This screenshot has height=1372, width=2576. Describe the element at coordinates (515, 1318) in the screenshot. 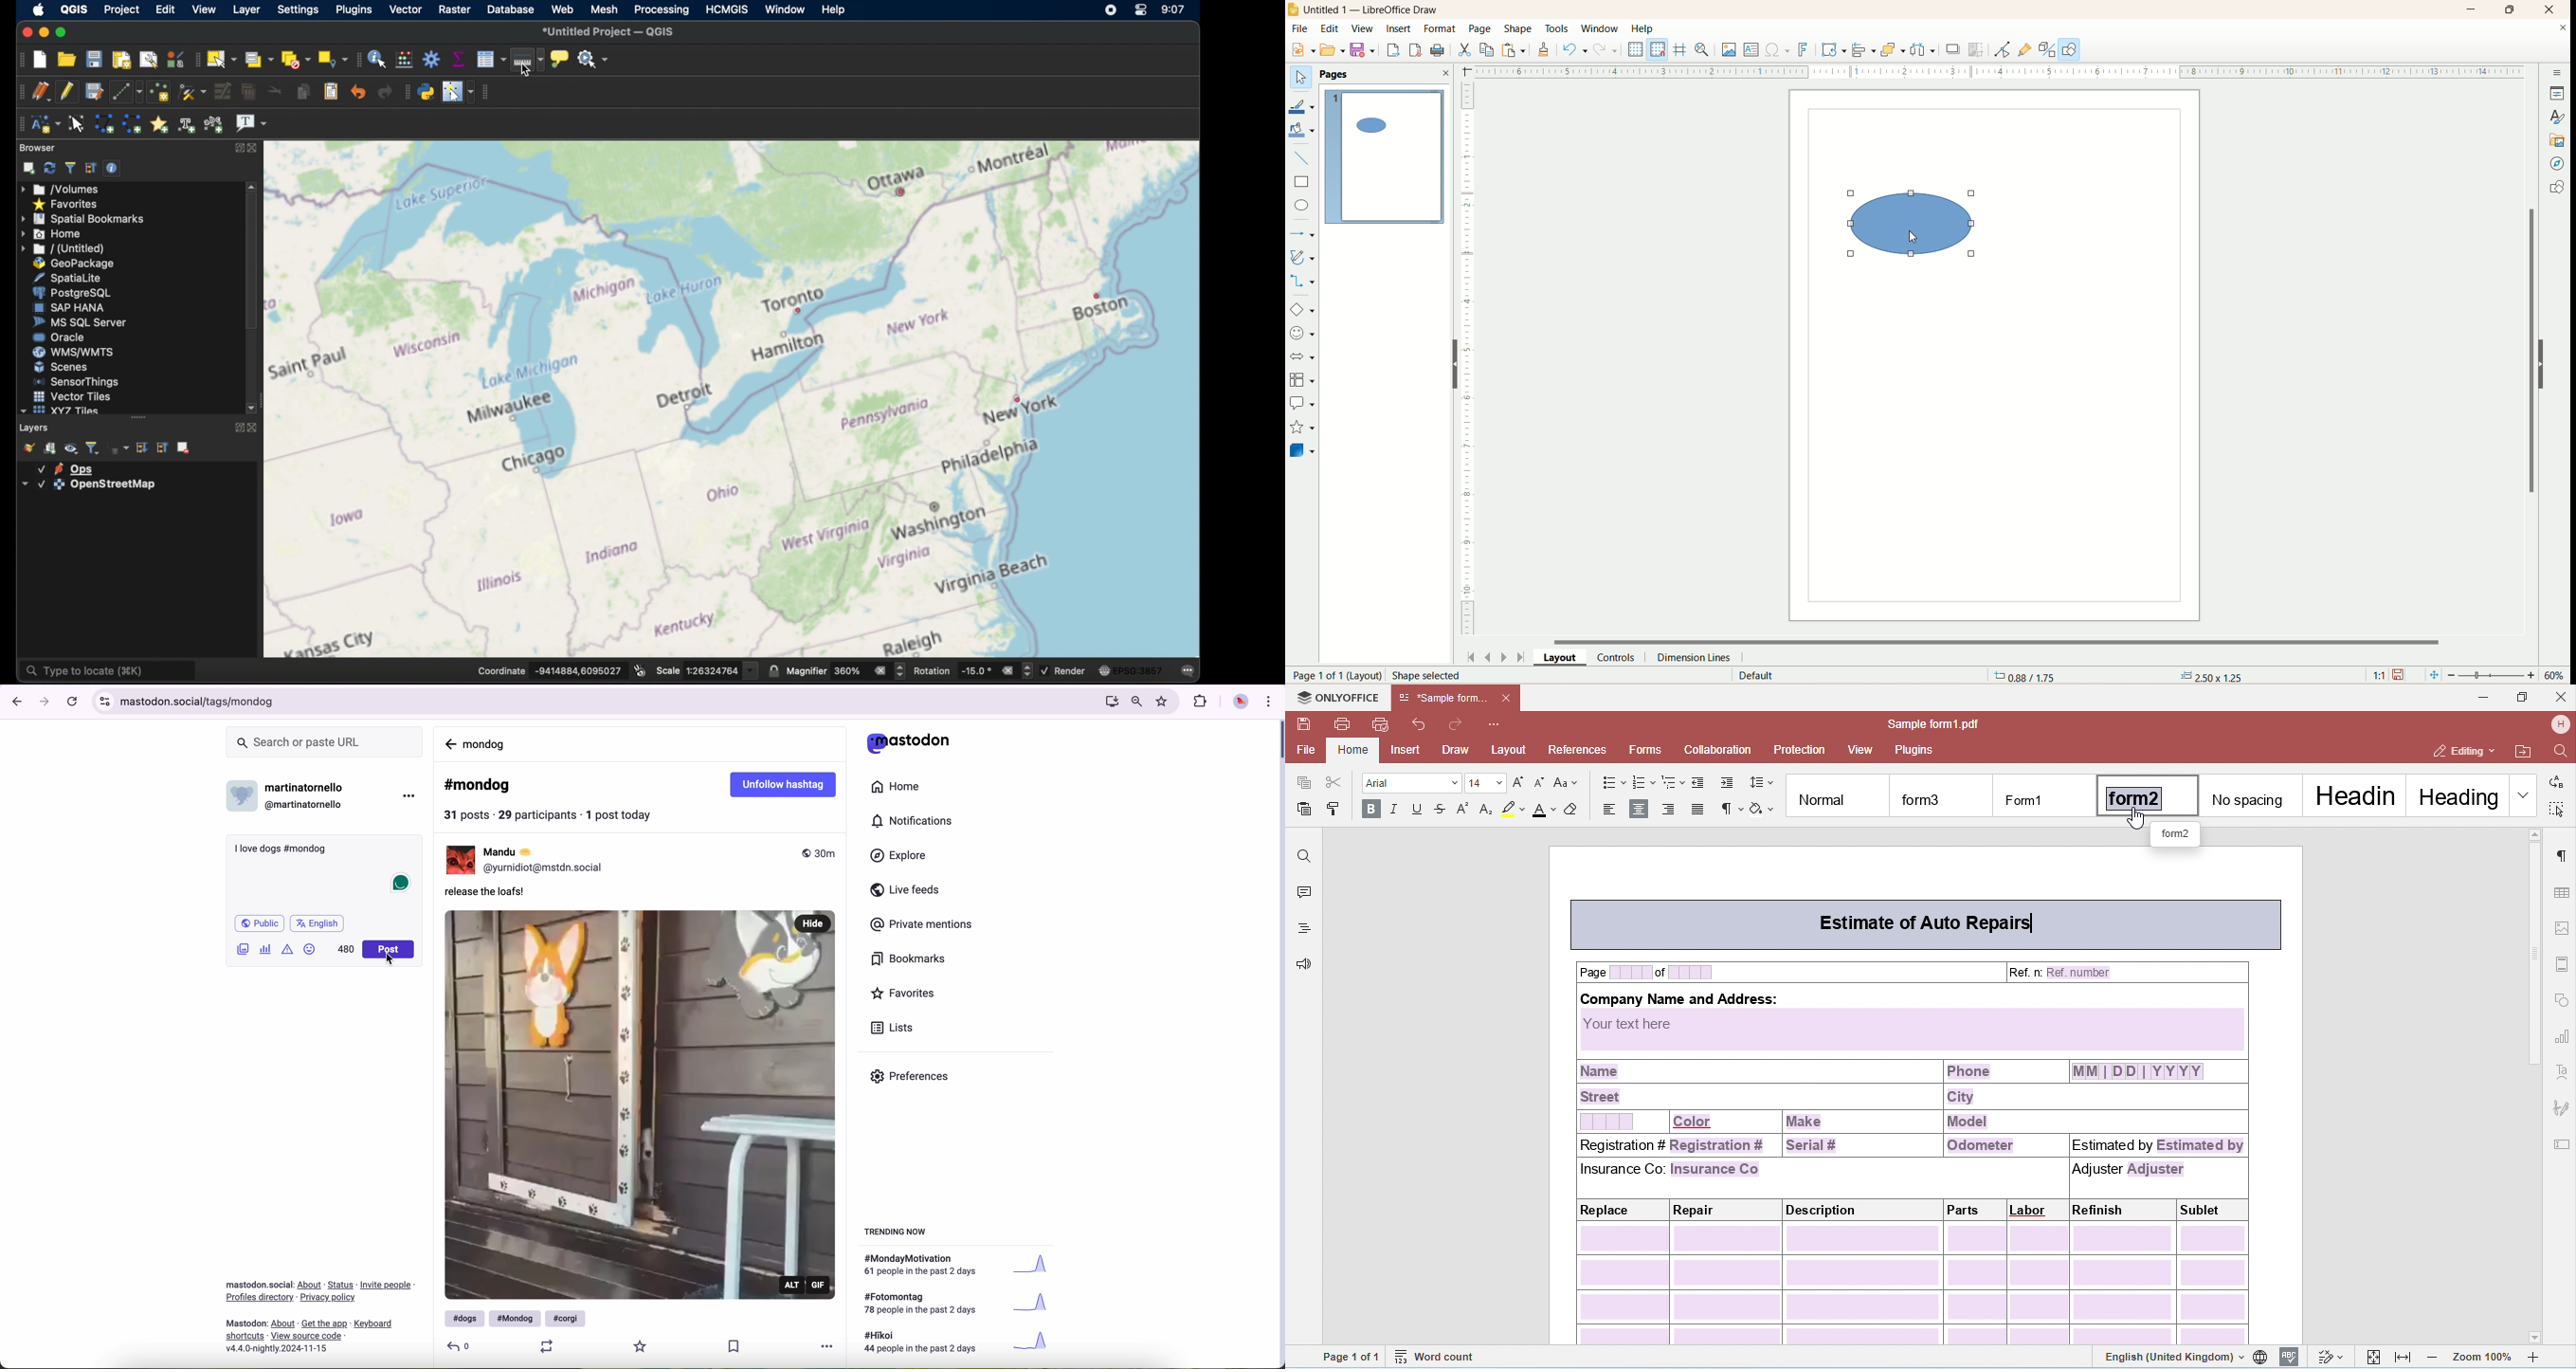

I see `#mondog` at that location.